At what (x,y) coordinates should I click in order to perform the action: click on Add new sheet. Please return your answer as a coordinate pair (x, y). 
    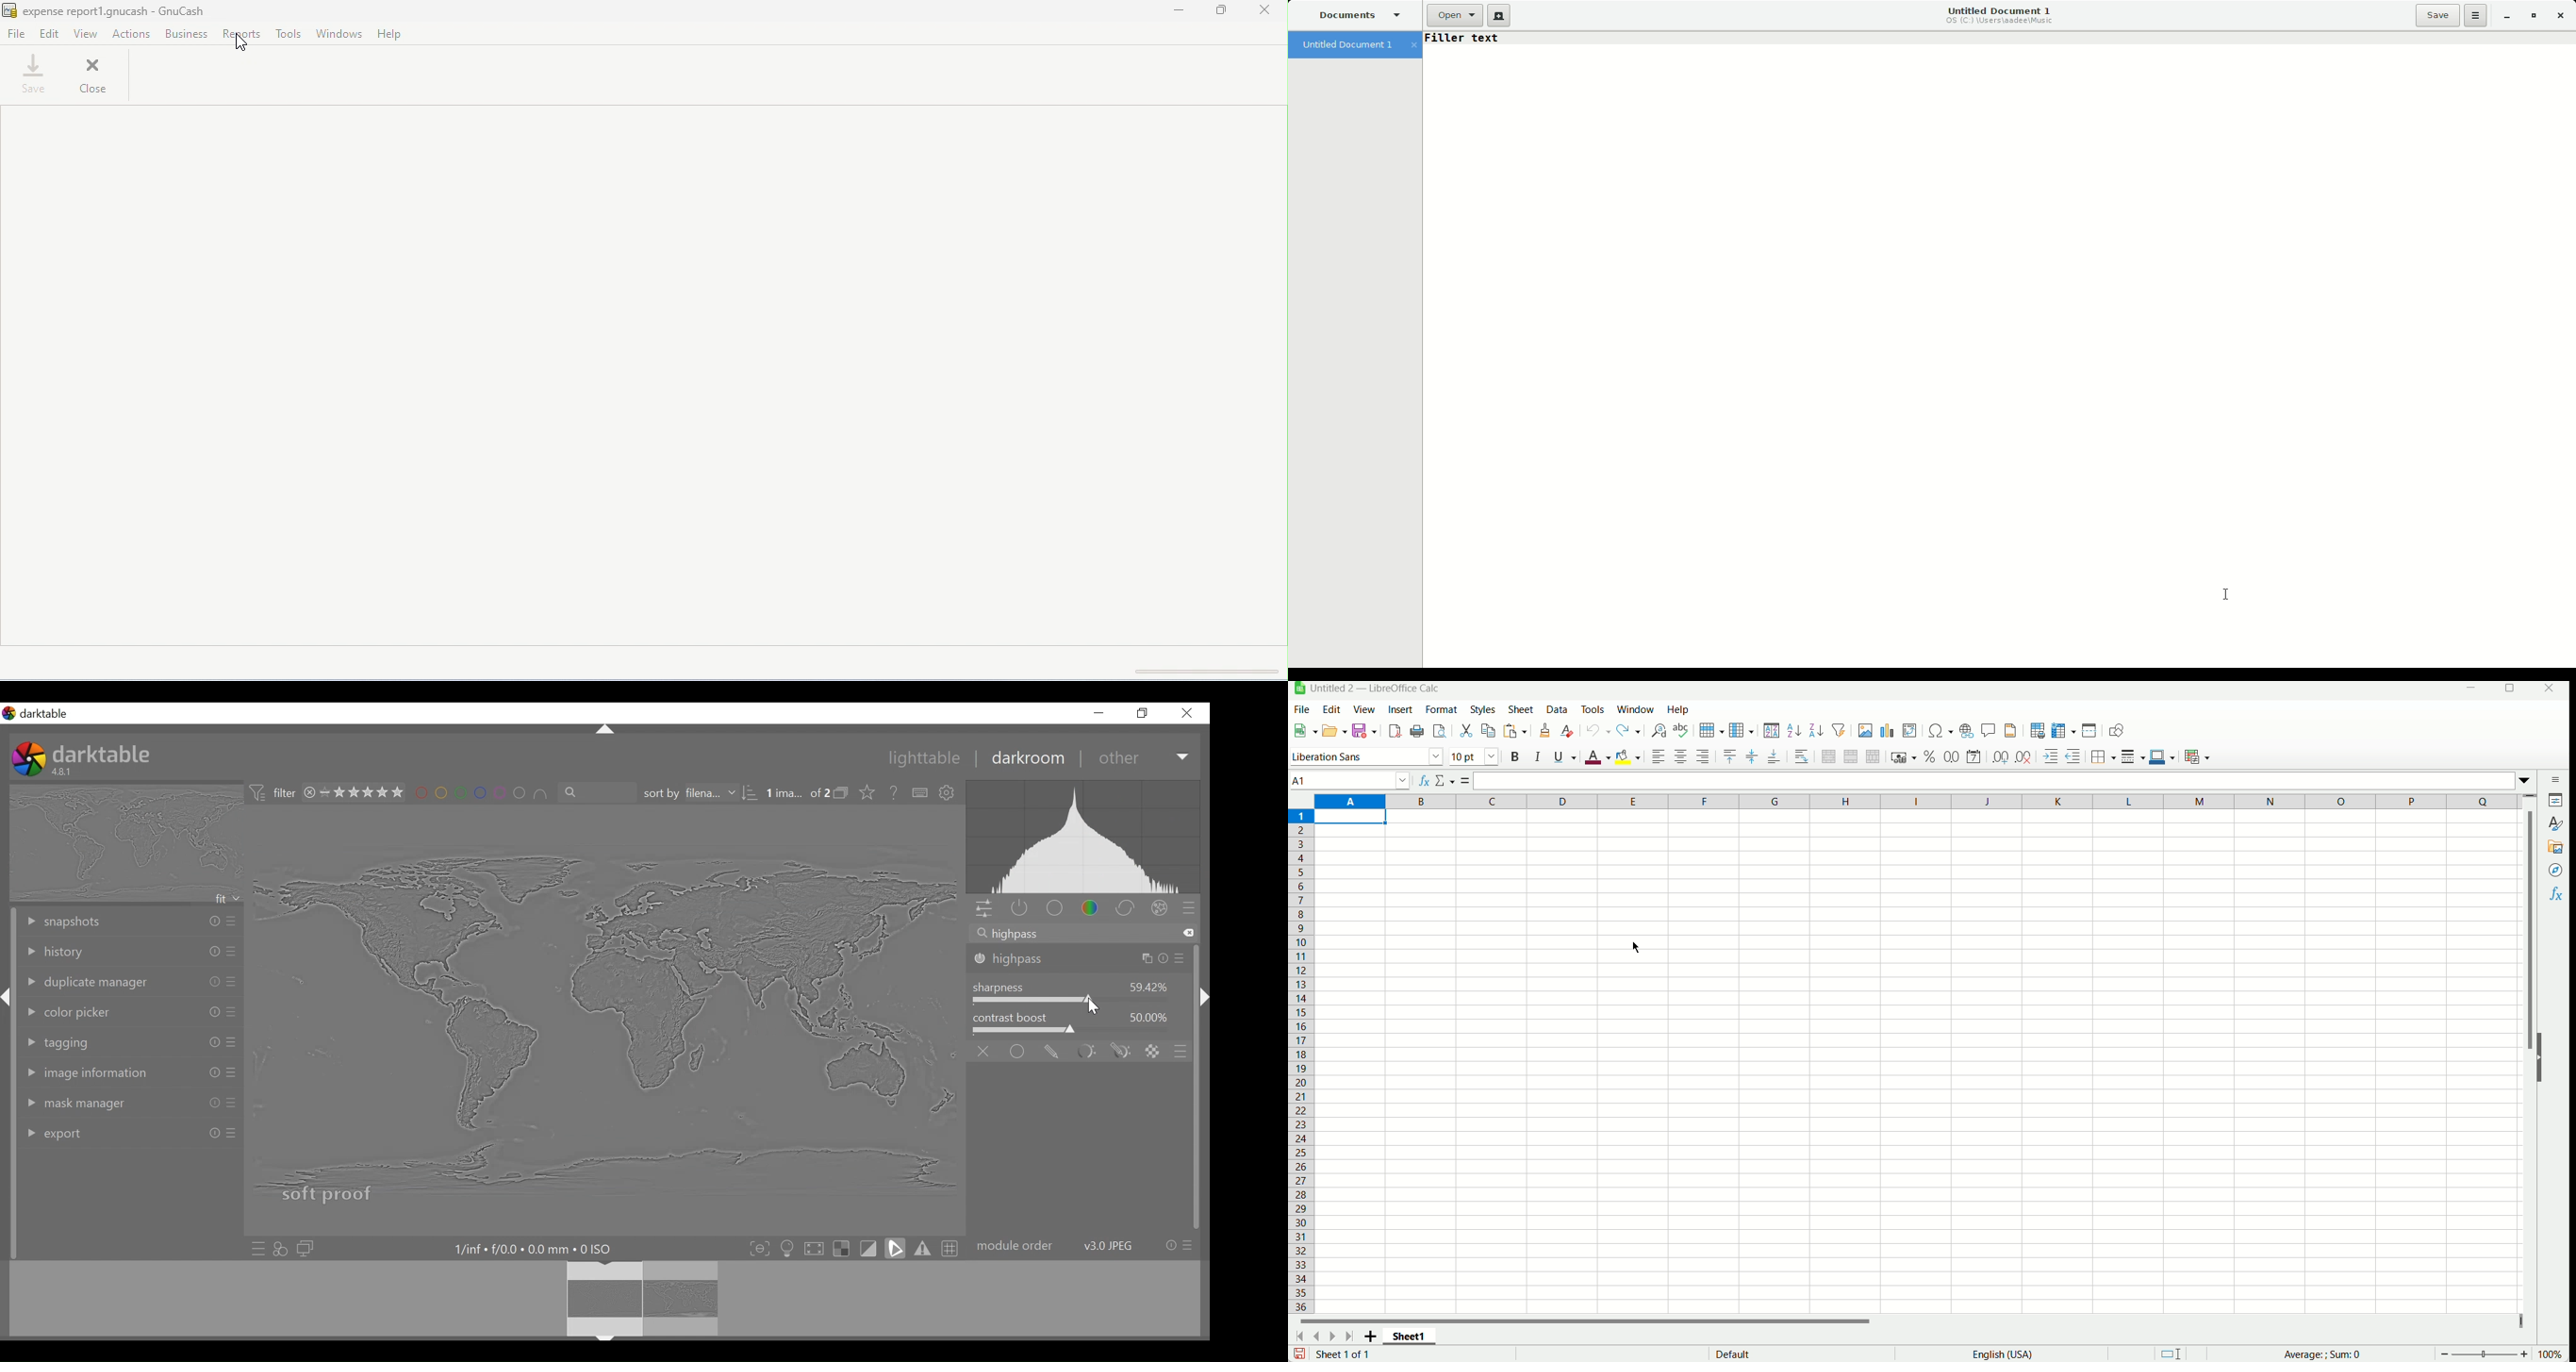
    Looking at the image, I should click on (1369, 1337).